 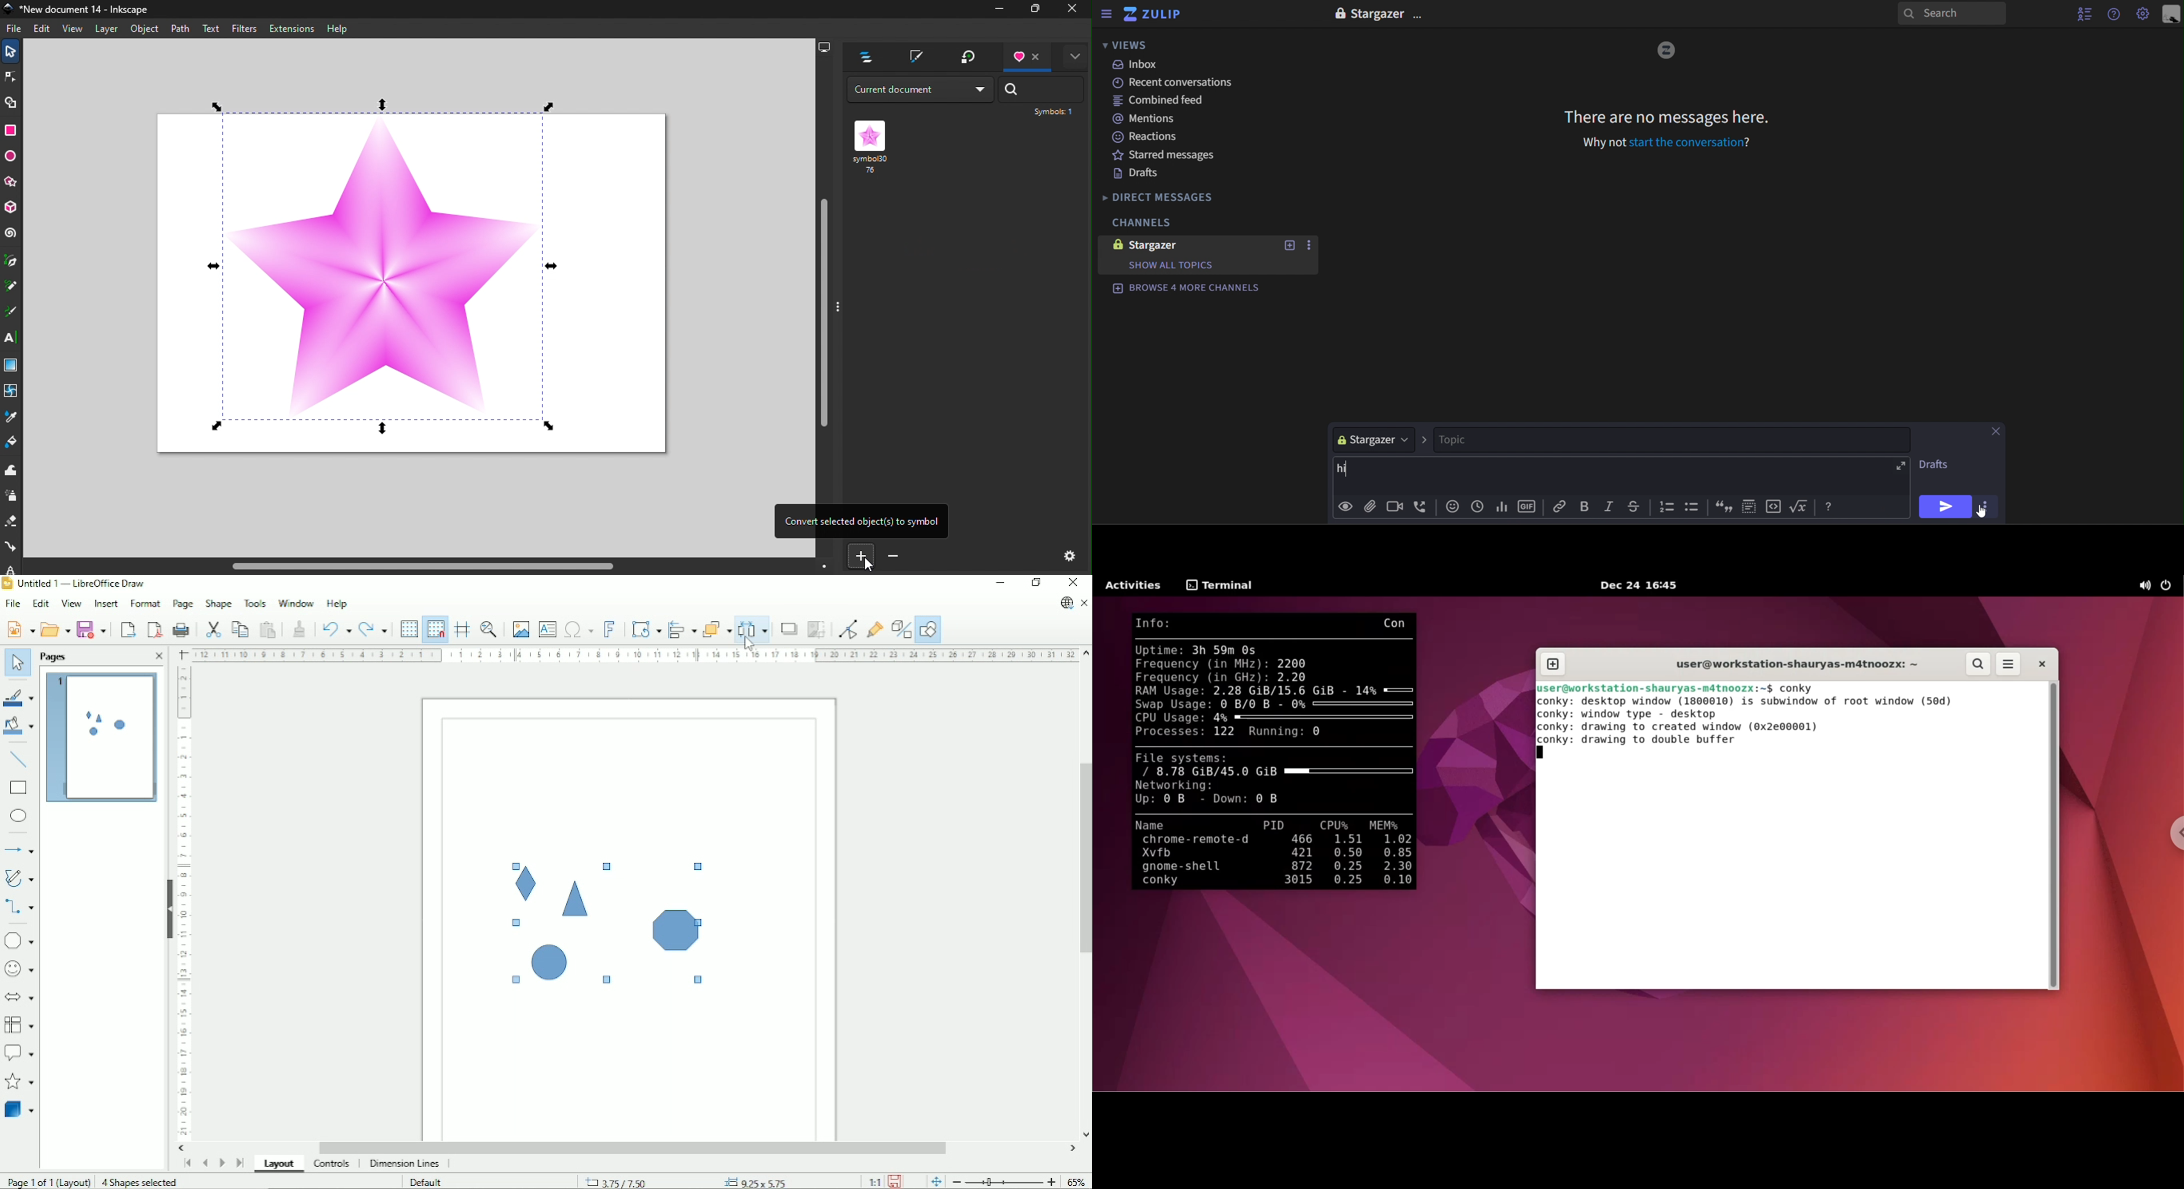 I want to click on search panel, so click(x=1954, y=15).